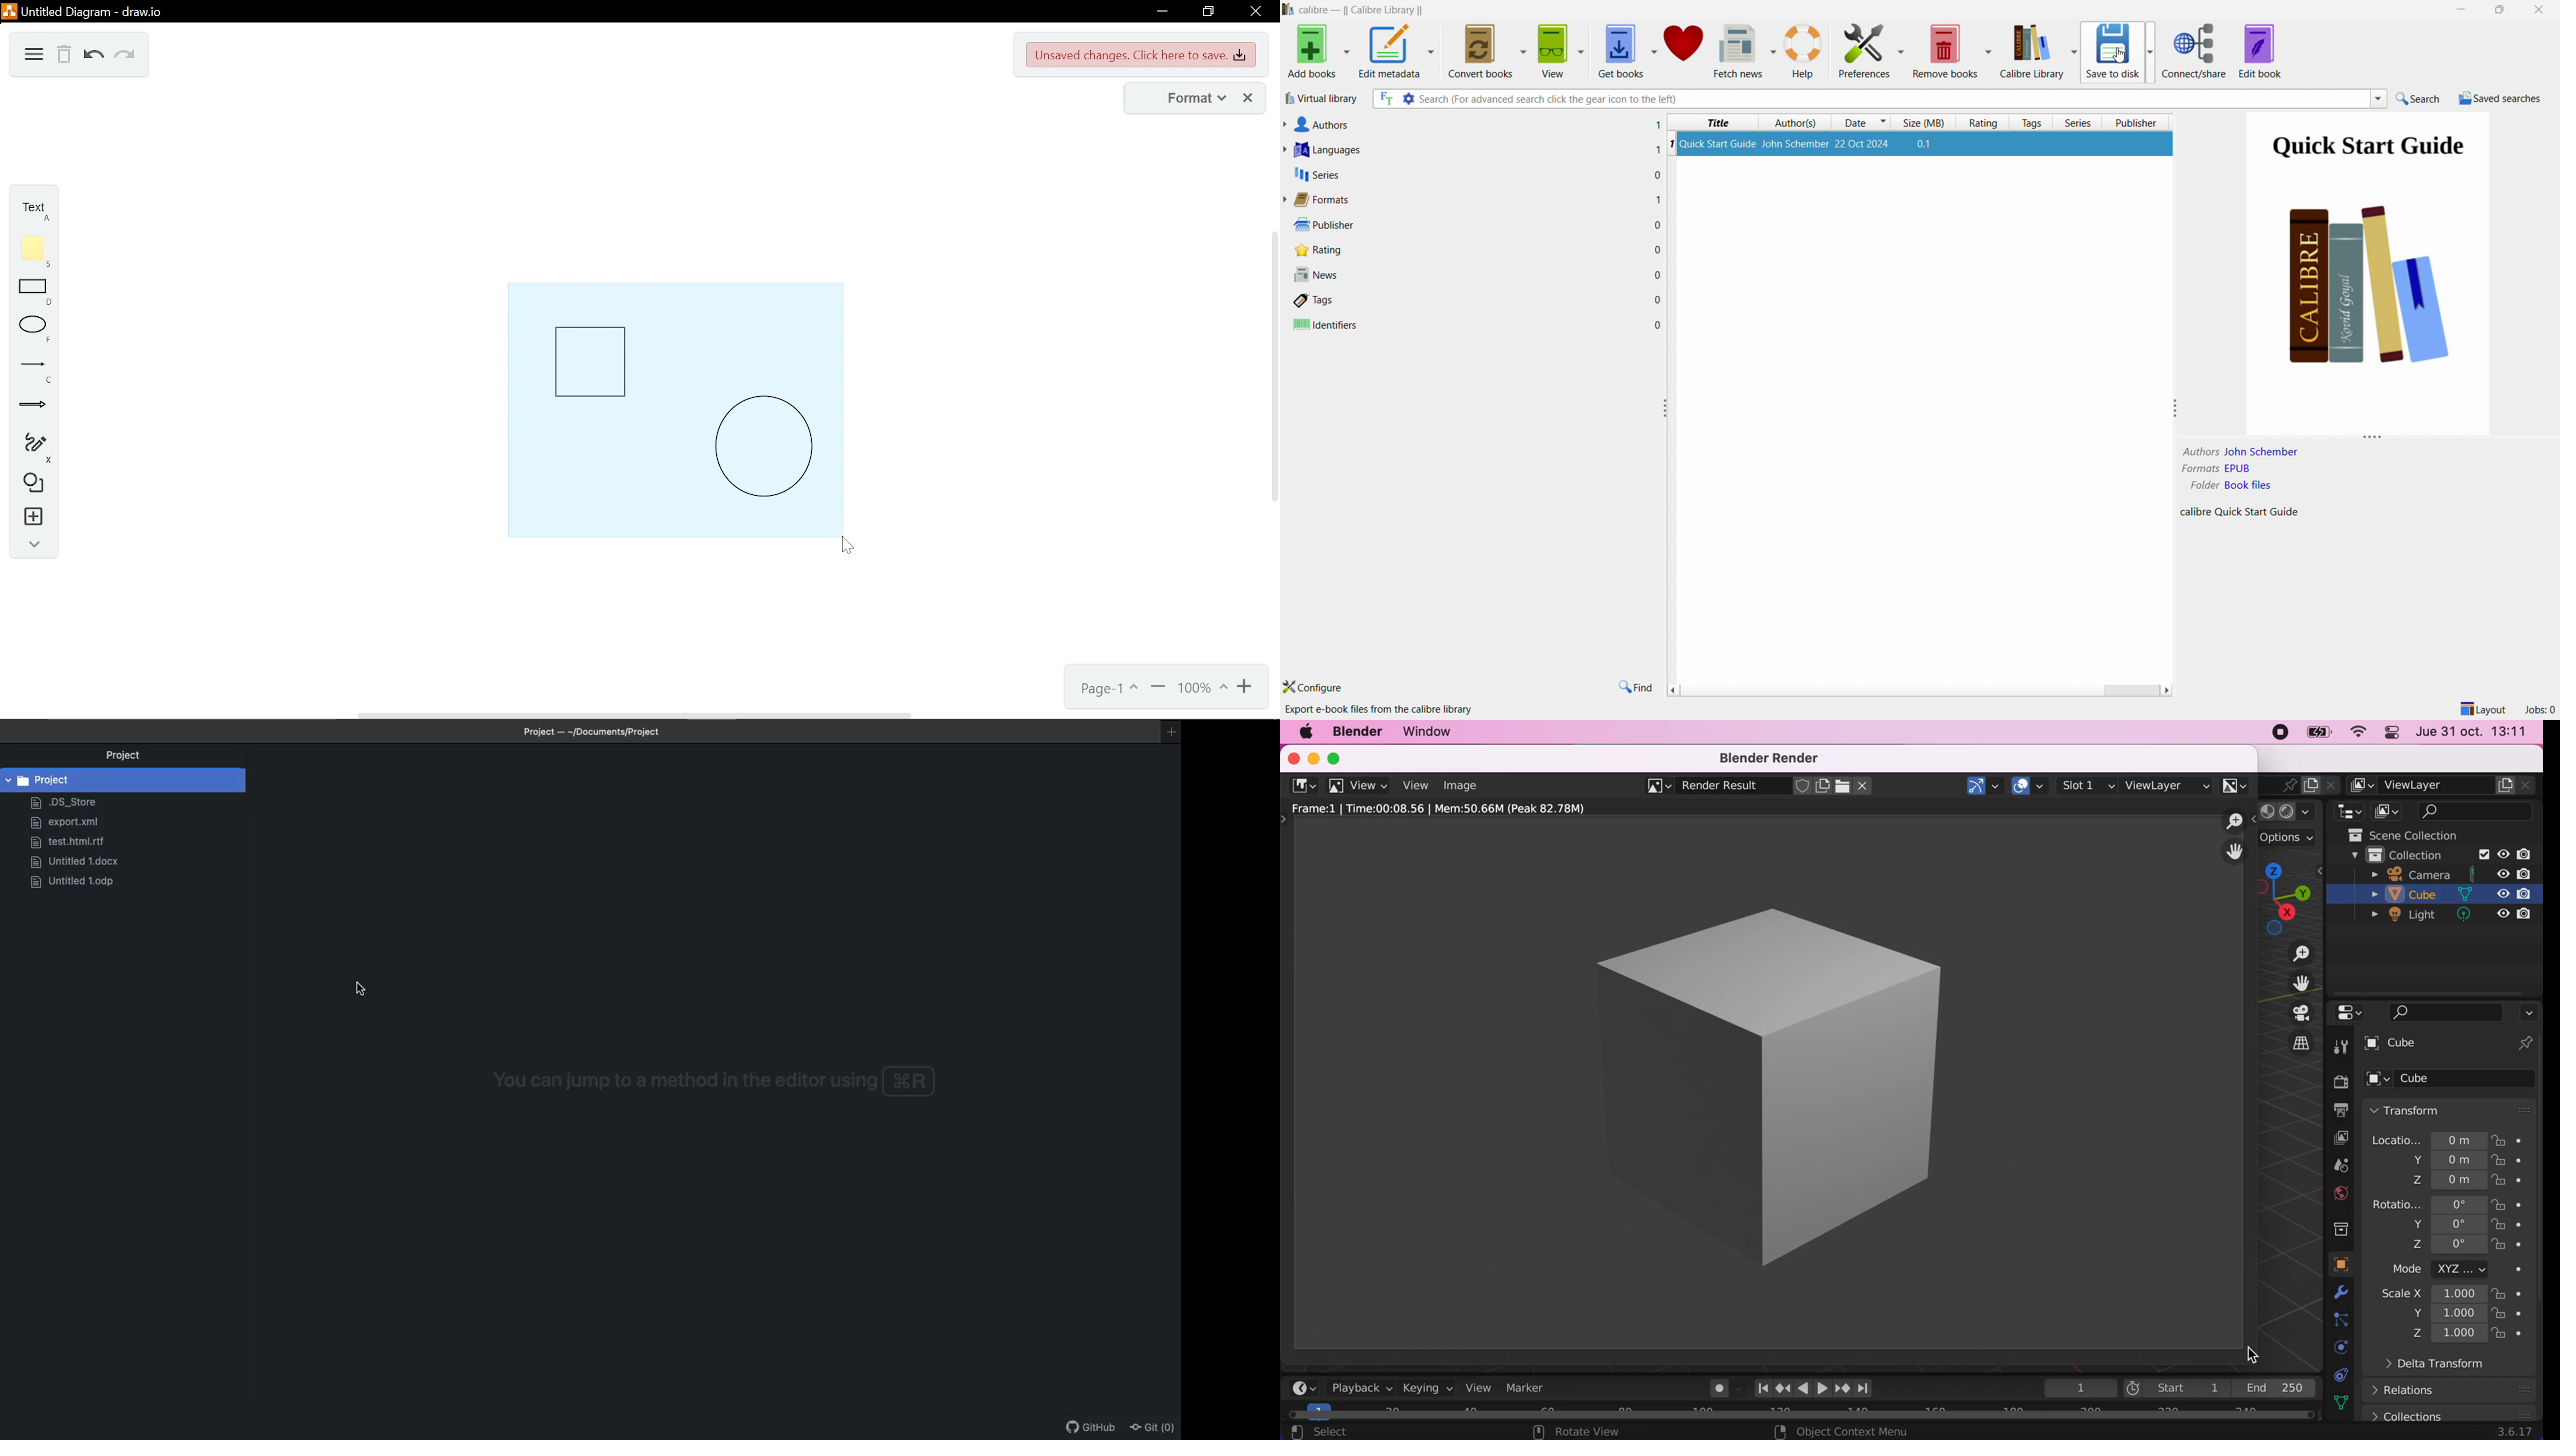  I want to click on scale measures, so click(2434, 1315).